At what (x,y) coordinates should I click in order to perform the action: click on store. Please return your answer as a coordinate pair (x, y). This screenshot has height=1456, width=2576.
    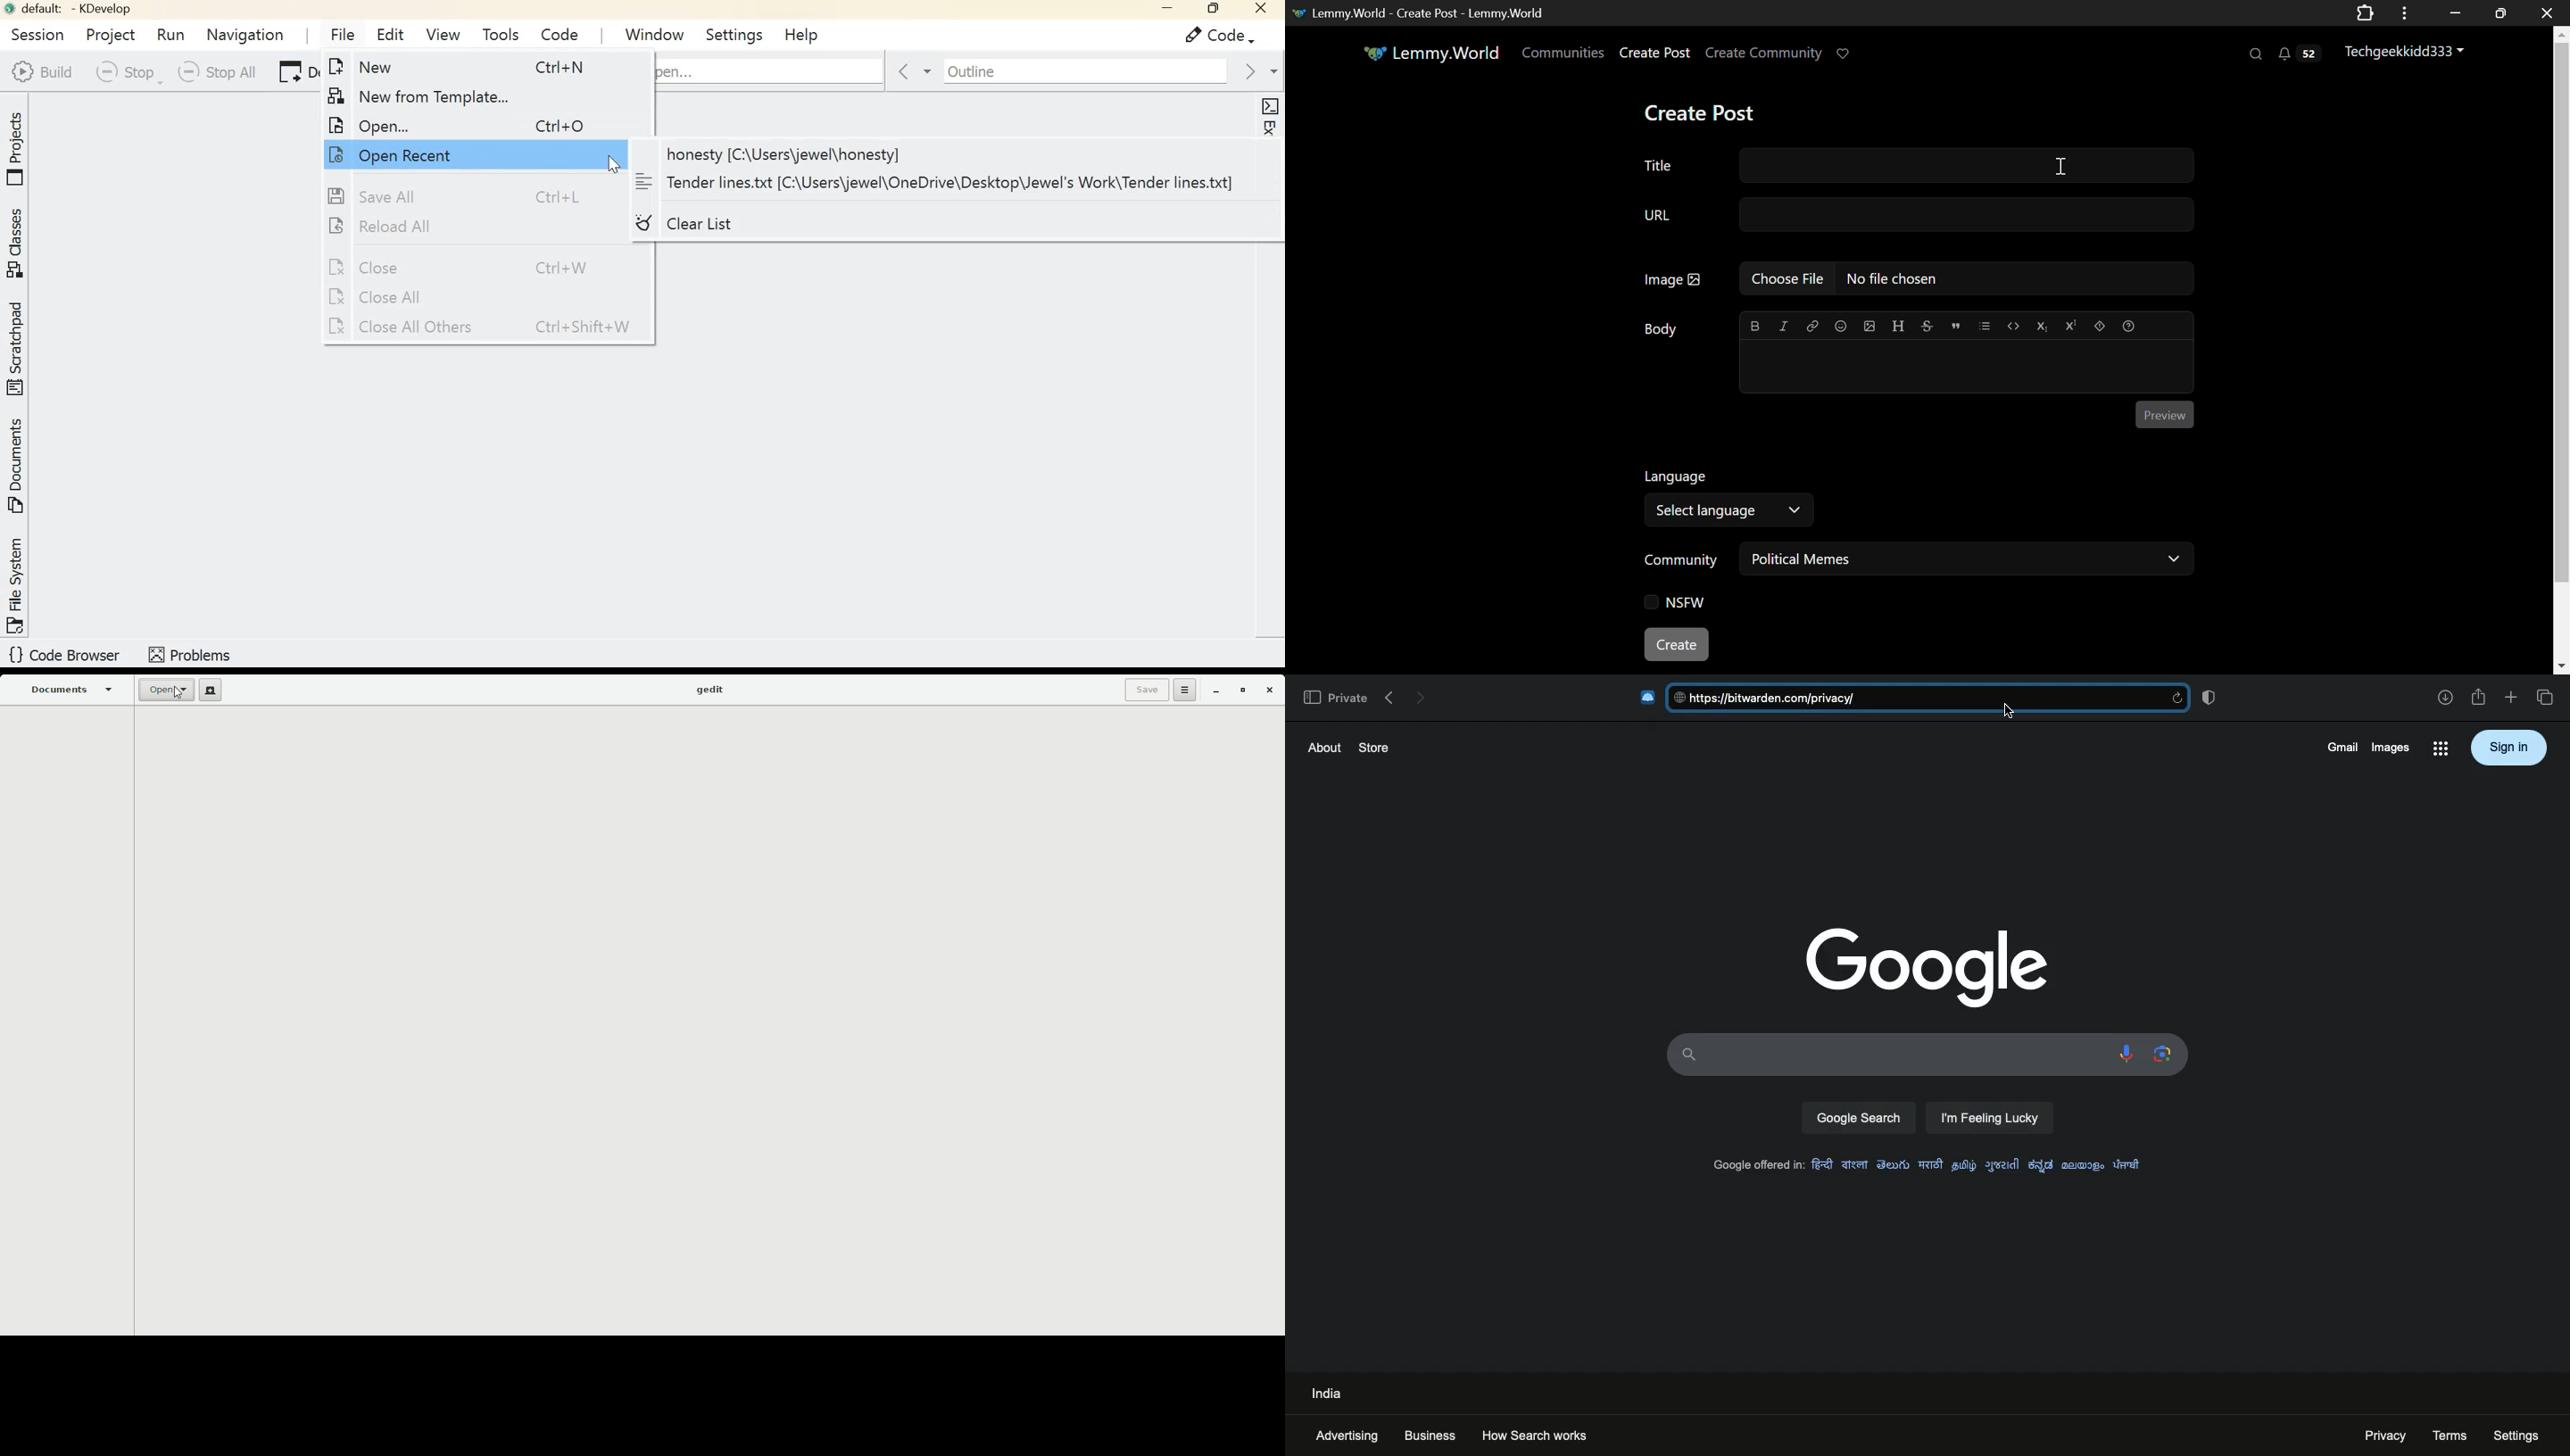
    Looking at the image, I should click on (1375, 746).